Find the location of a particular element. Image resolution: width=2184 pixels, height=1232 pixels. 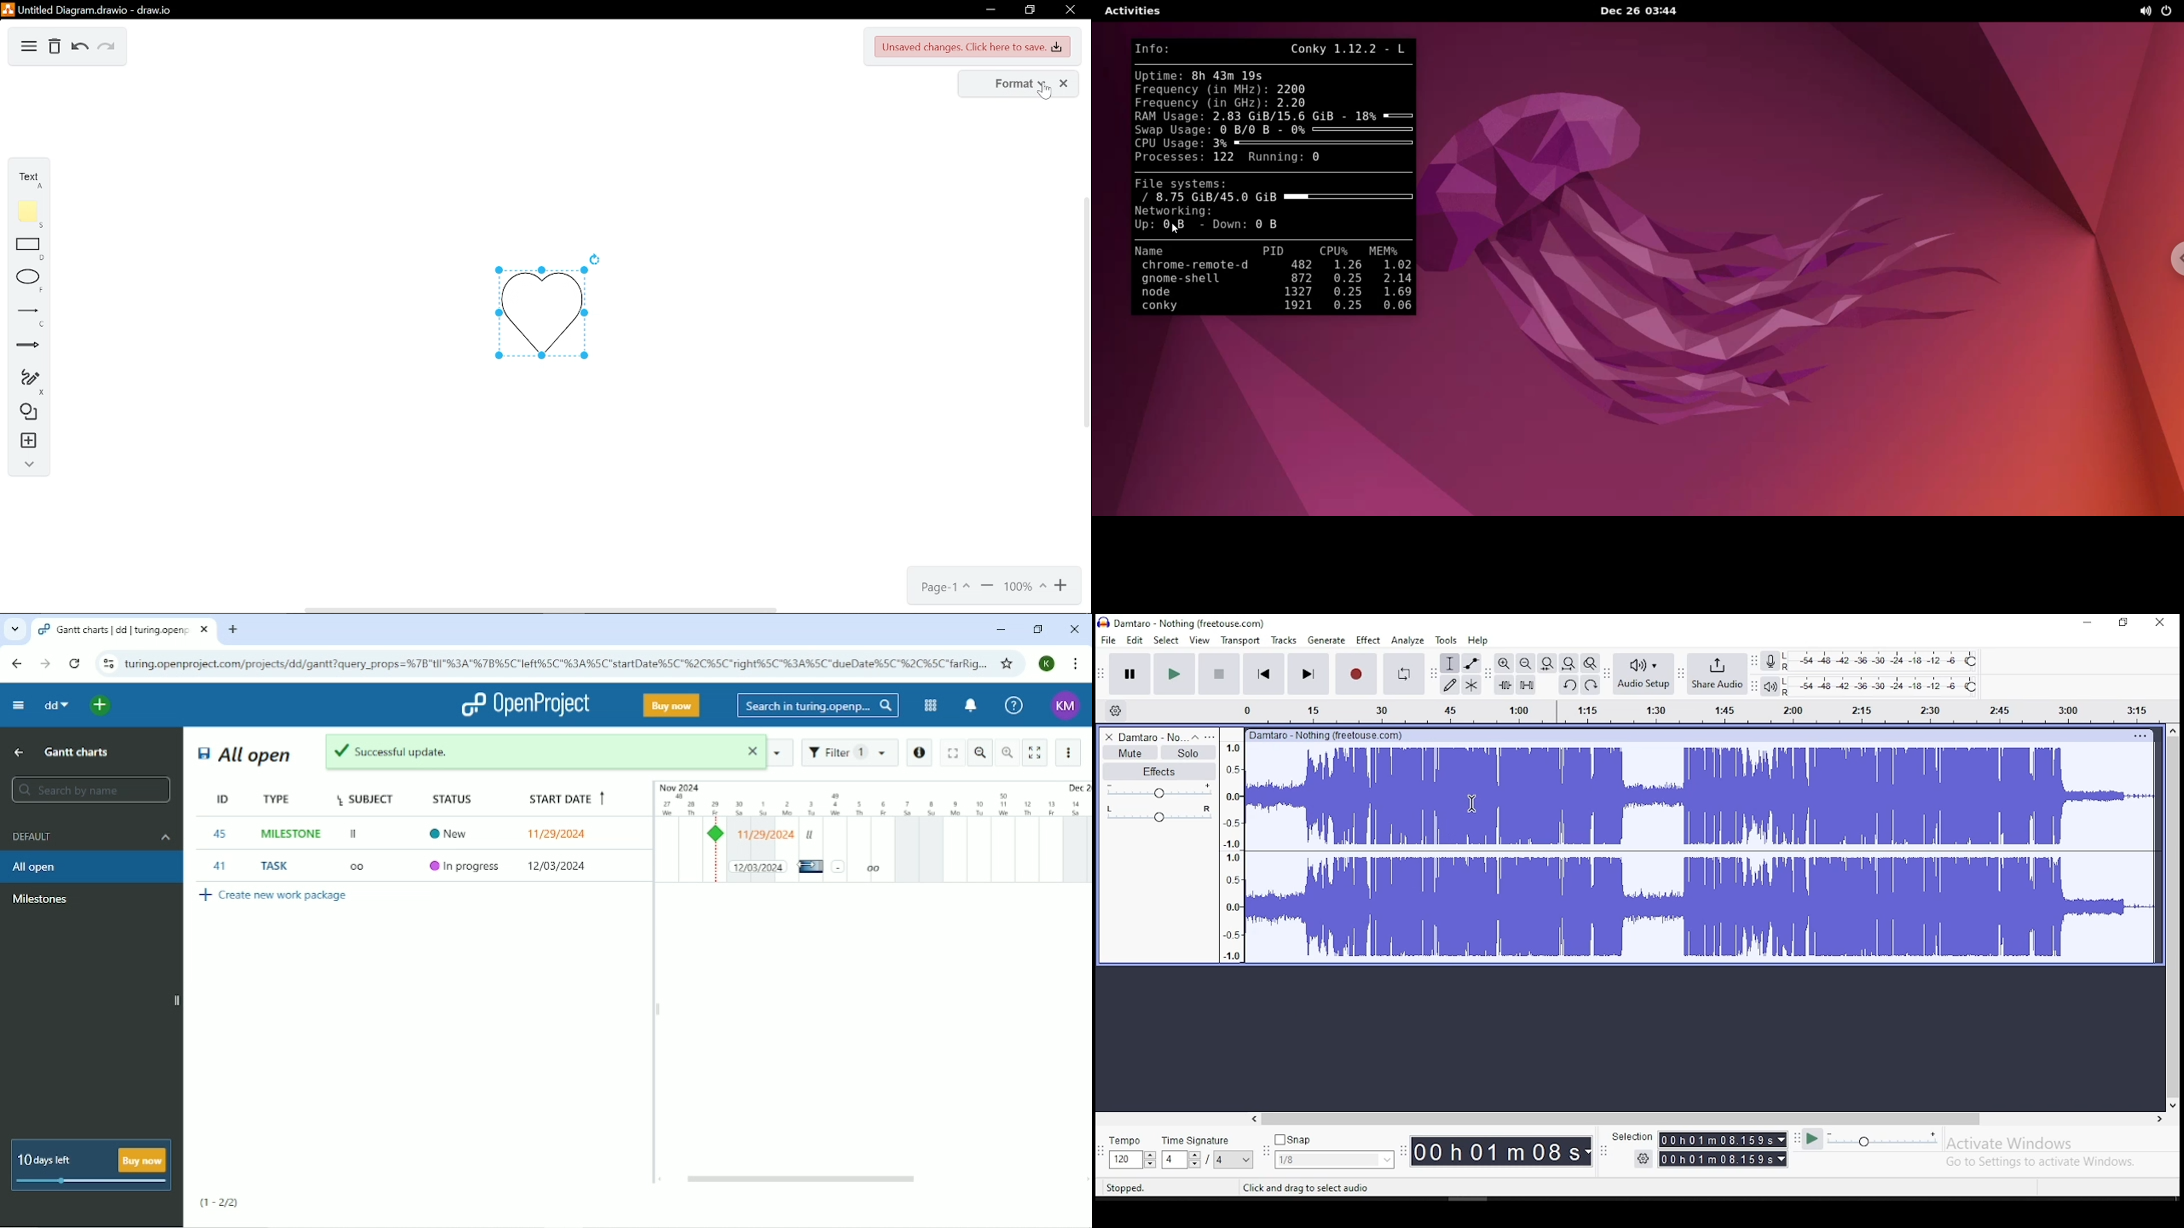

undo is located at coordinates (1570, 686).